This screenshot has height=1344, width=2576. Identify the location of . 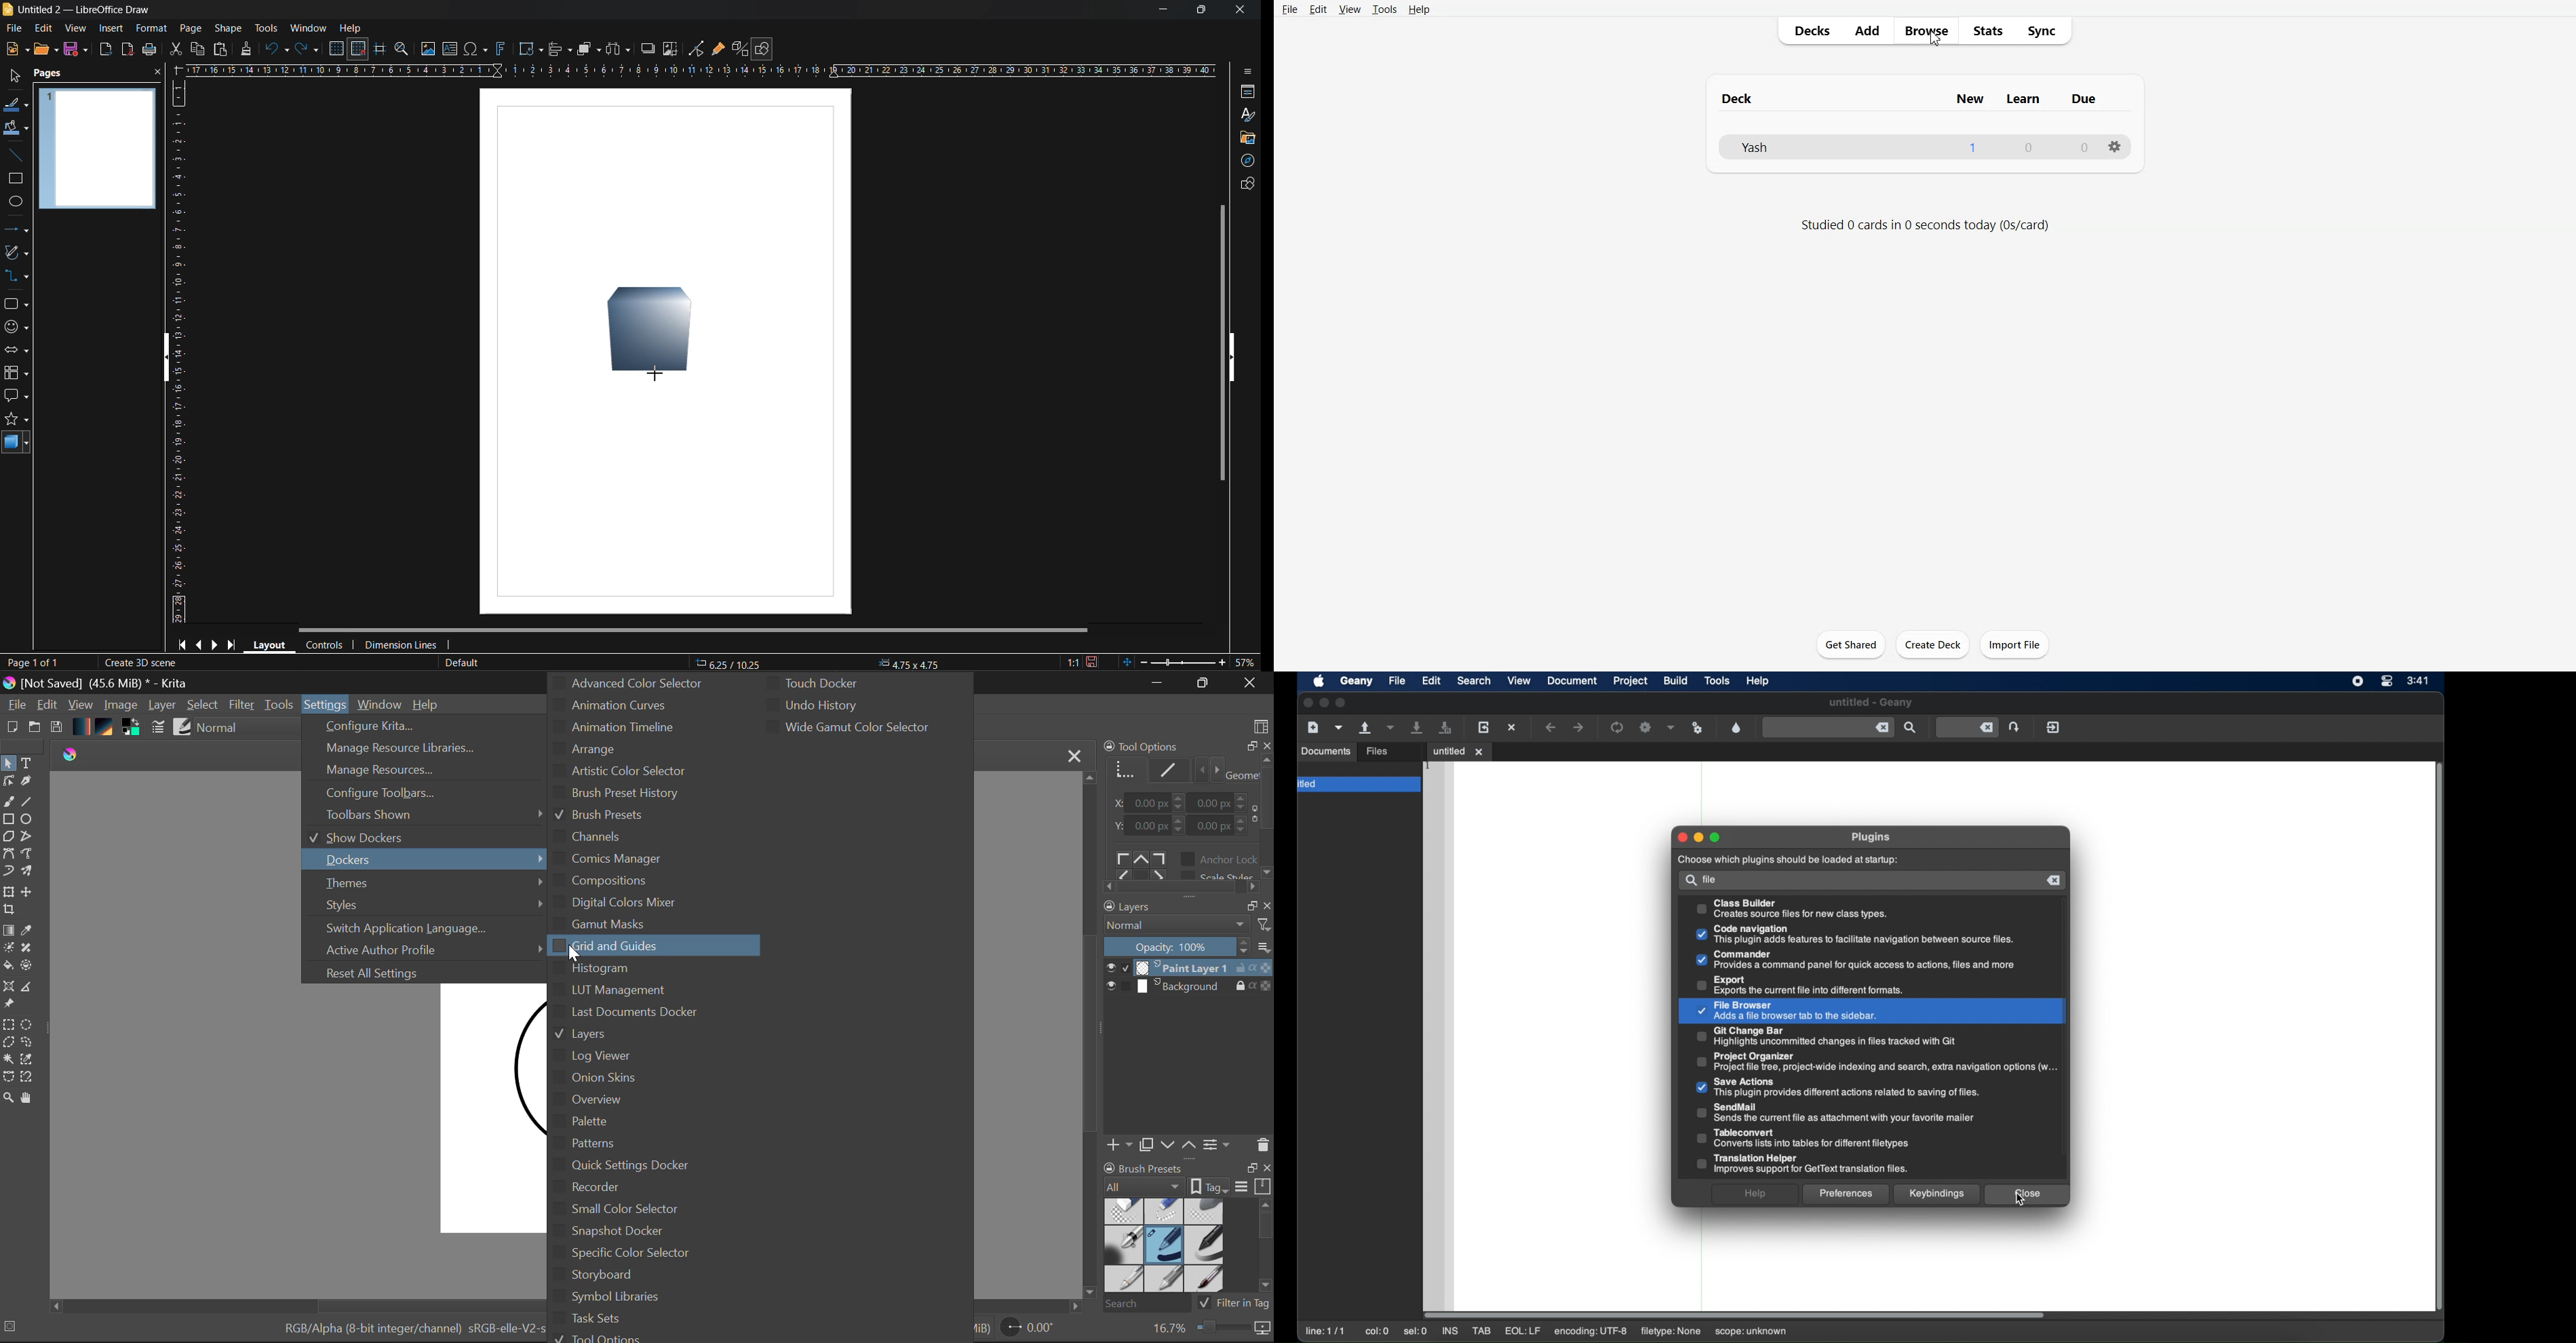
(1699, 838).